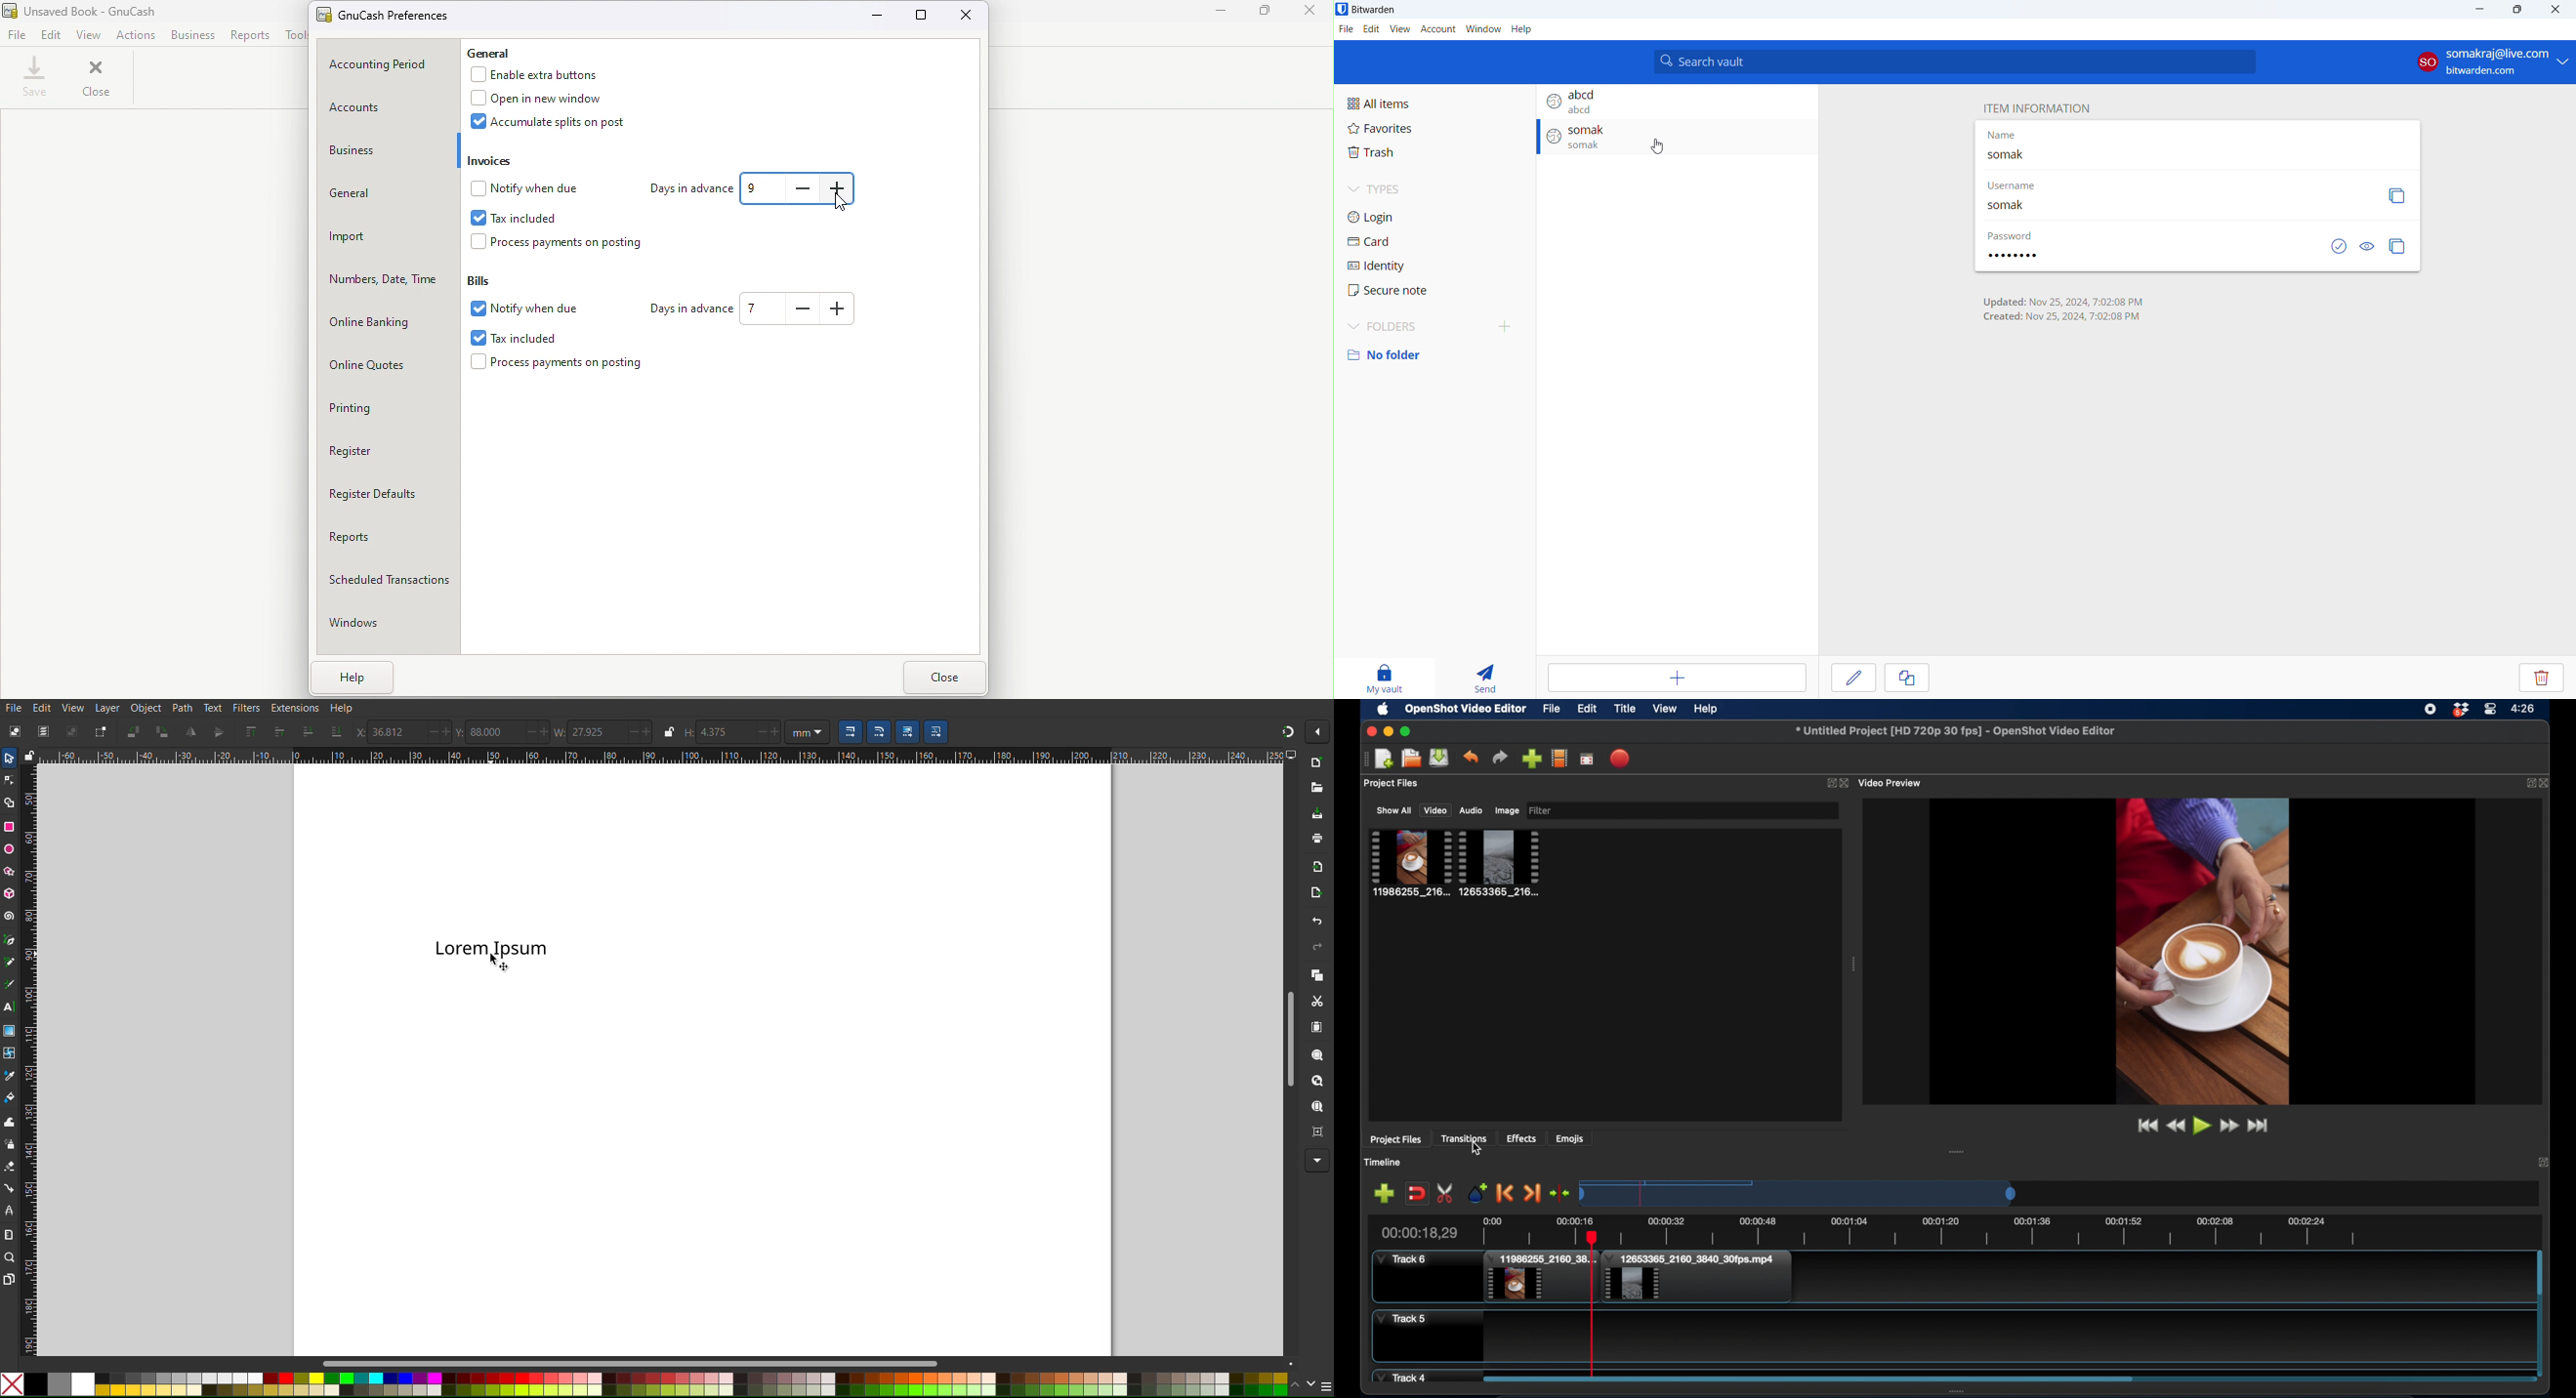  Describe the element at coordinates (1392, 784) in the screenshot. I see `project files` at that location.